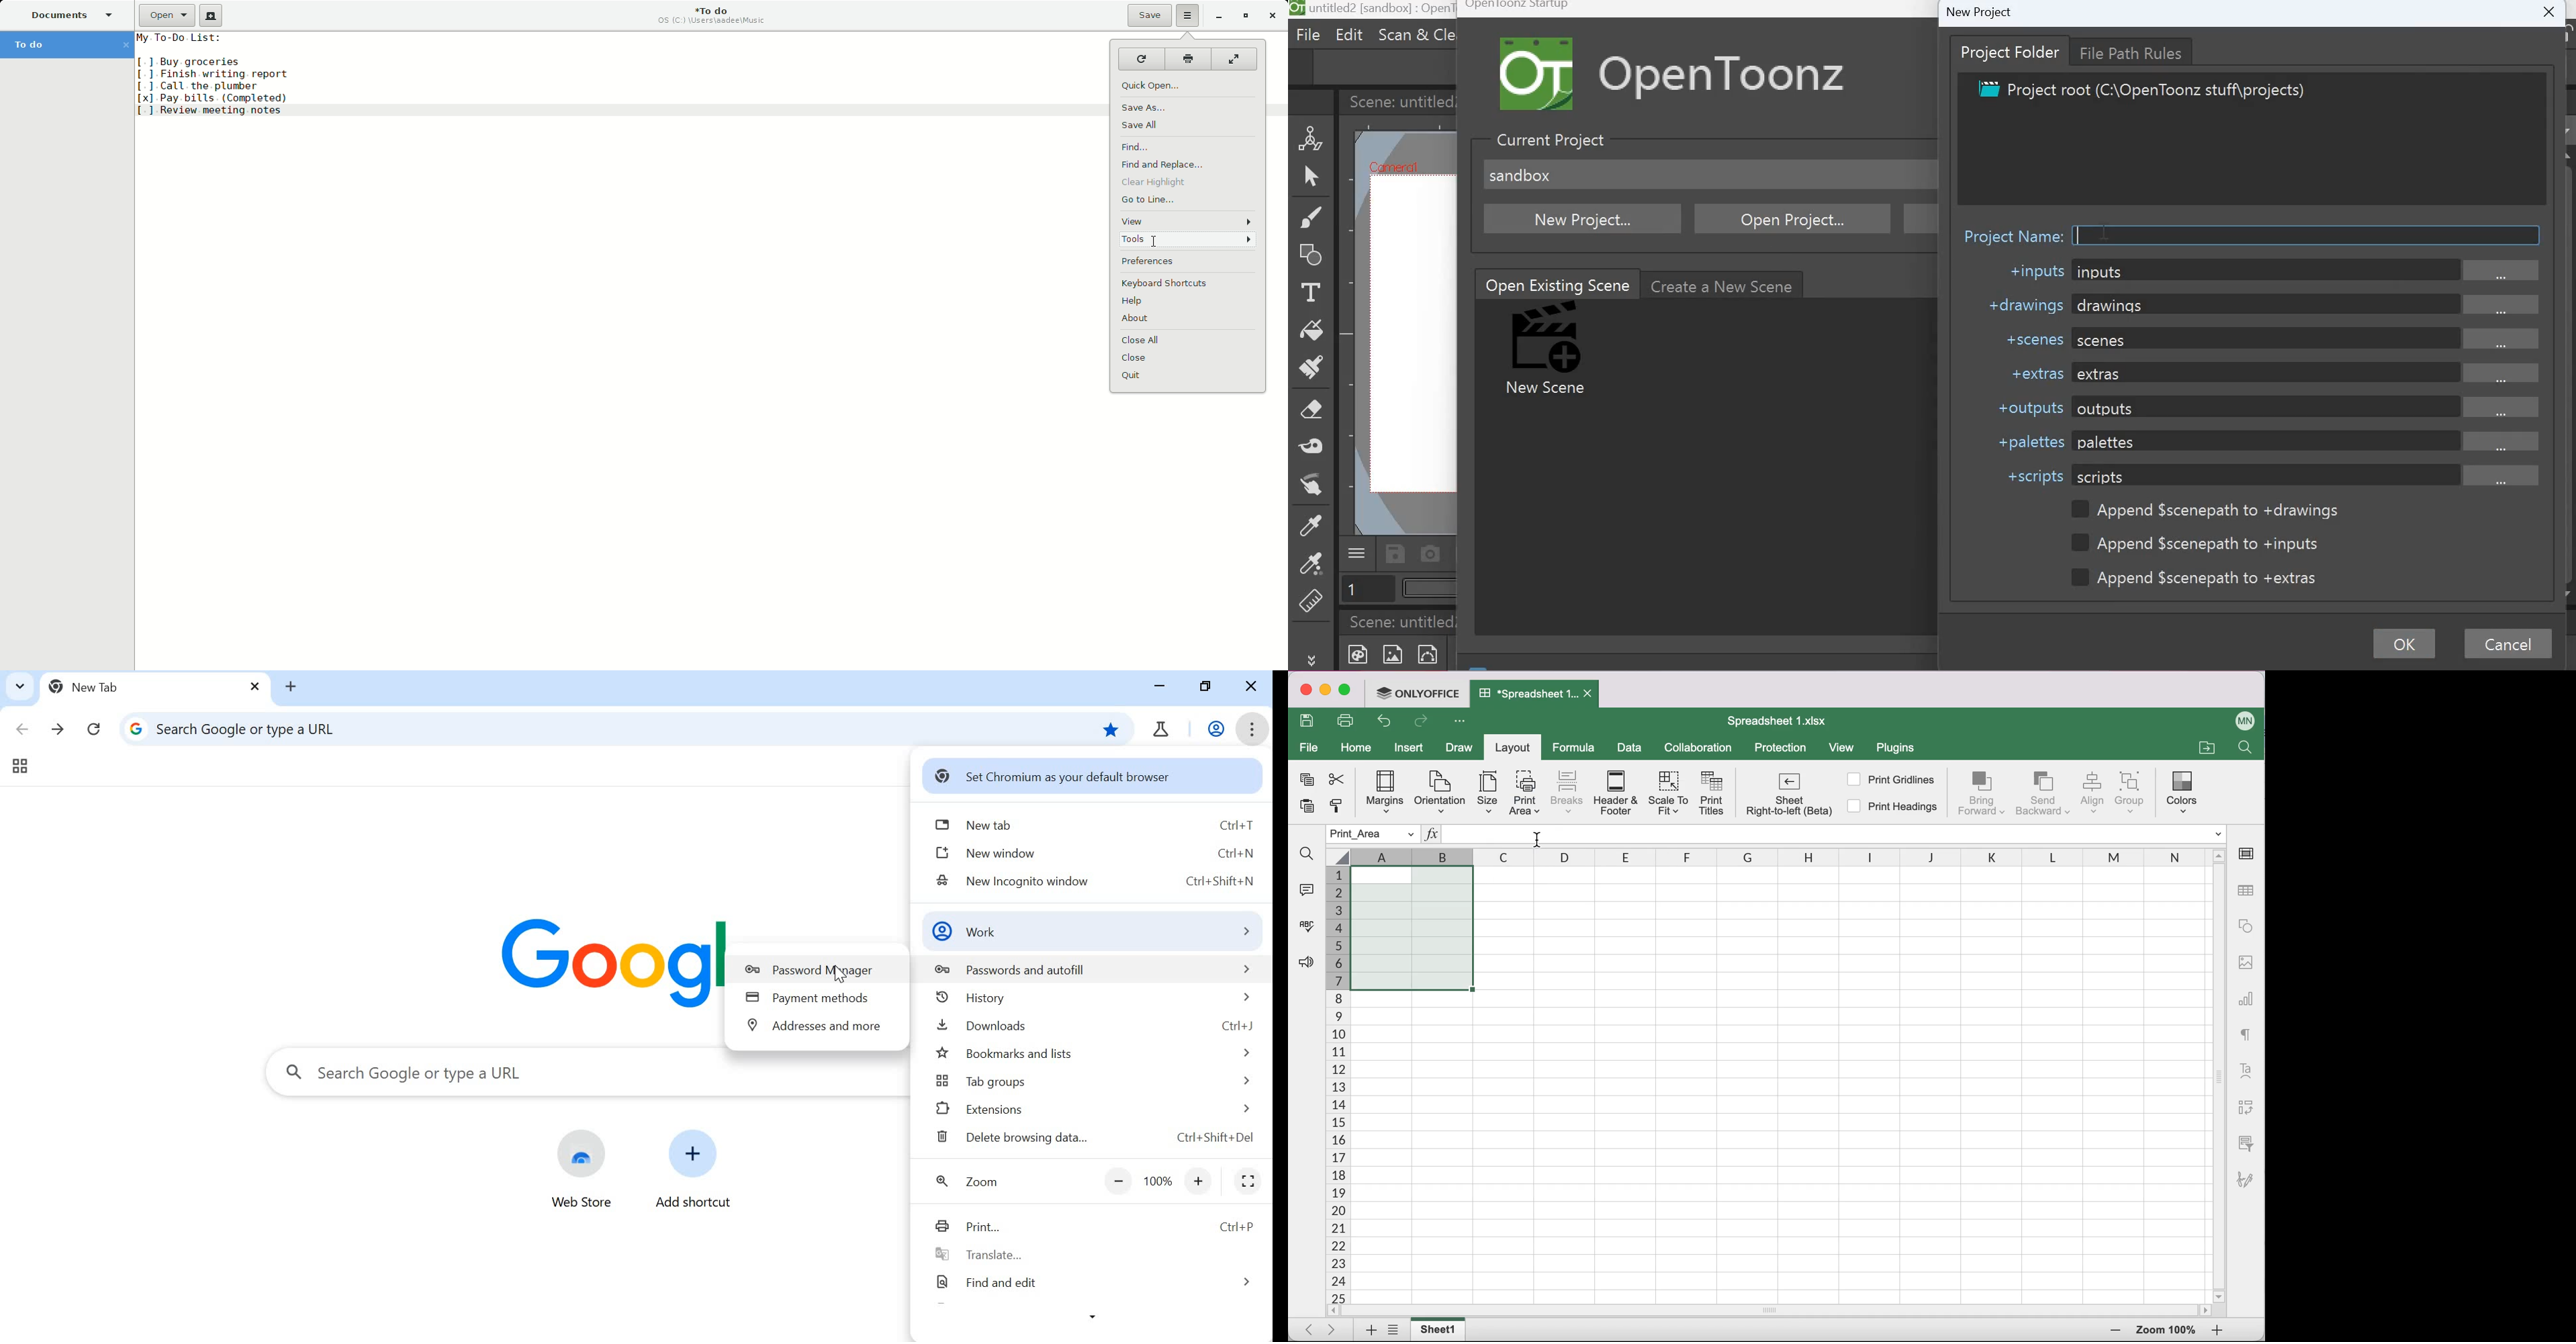 This screenshot has width=2576, height=1344. Describe the element at coordinates (1111, 729) in the screenshot. I see `bookmark` at that location.